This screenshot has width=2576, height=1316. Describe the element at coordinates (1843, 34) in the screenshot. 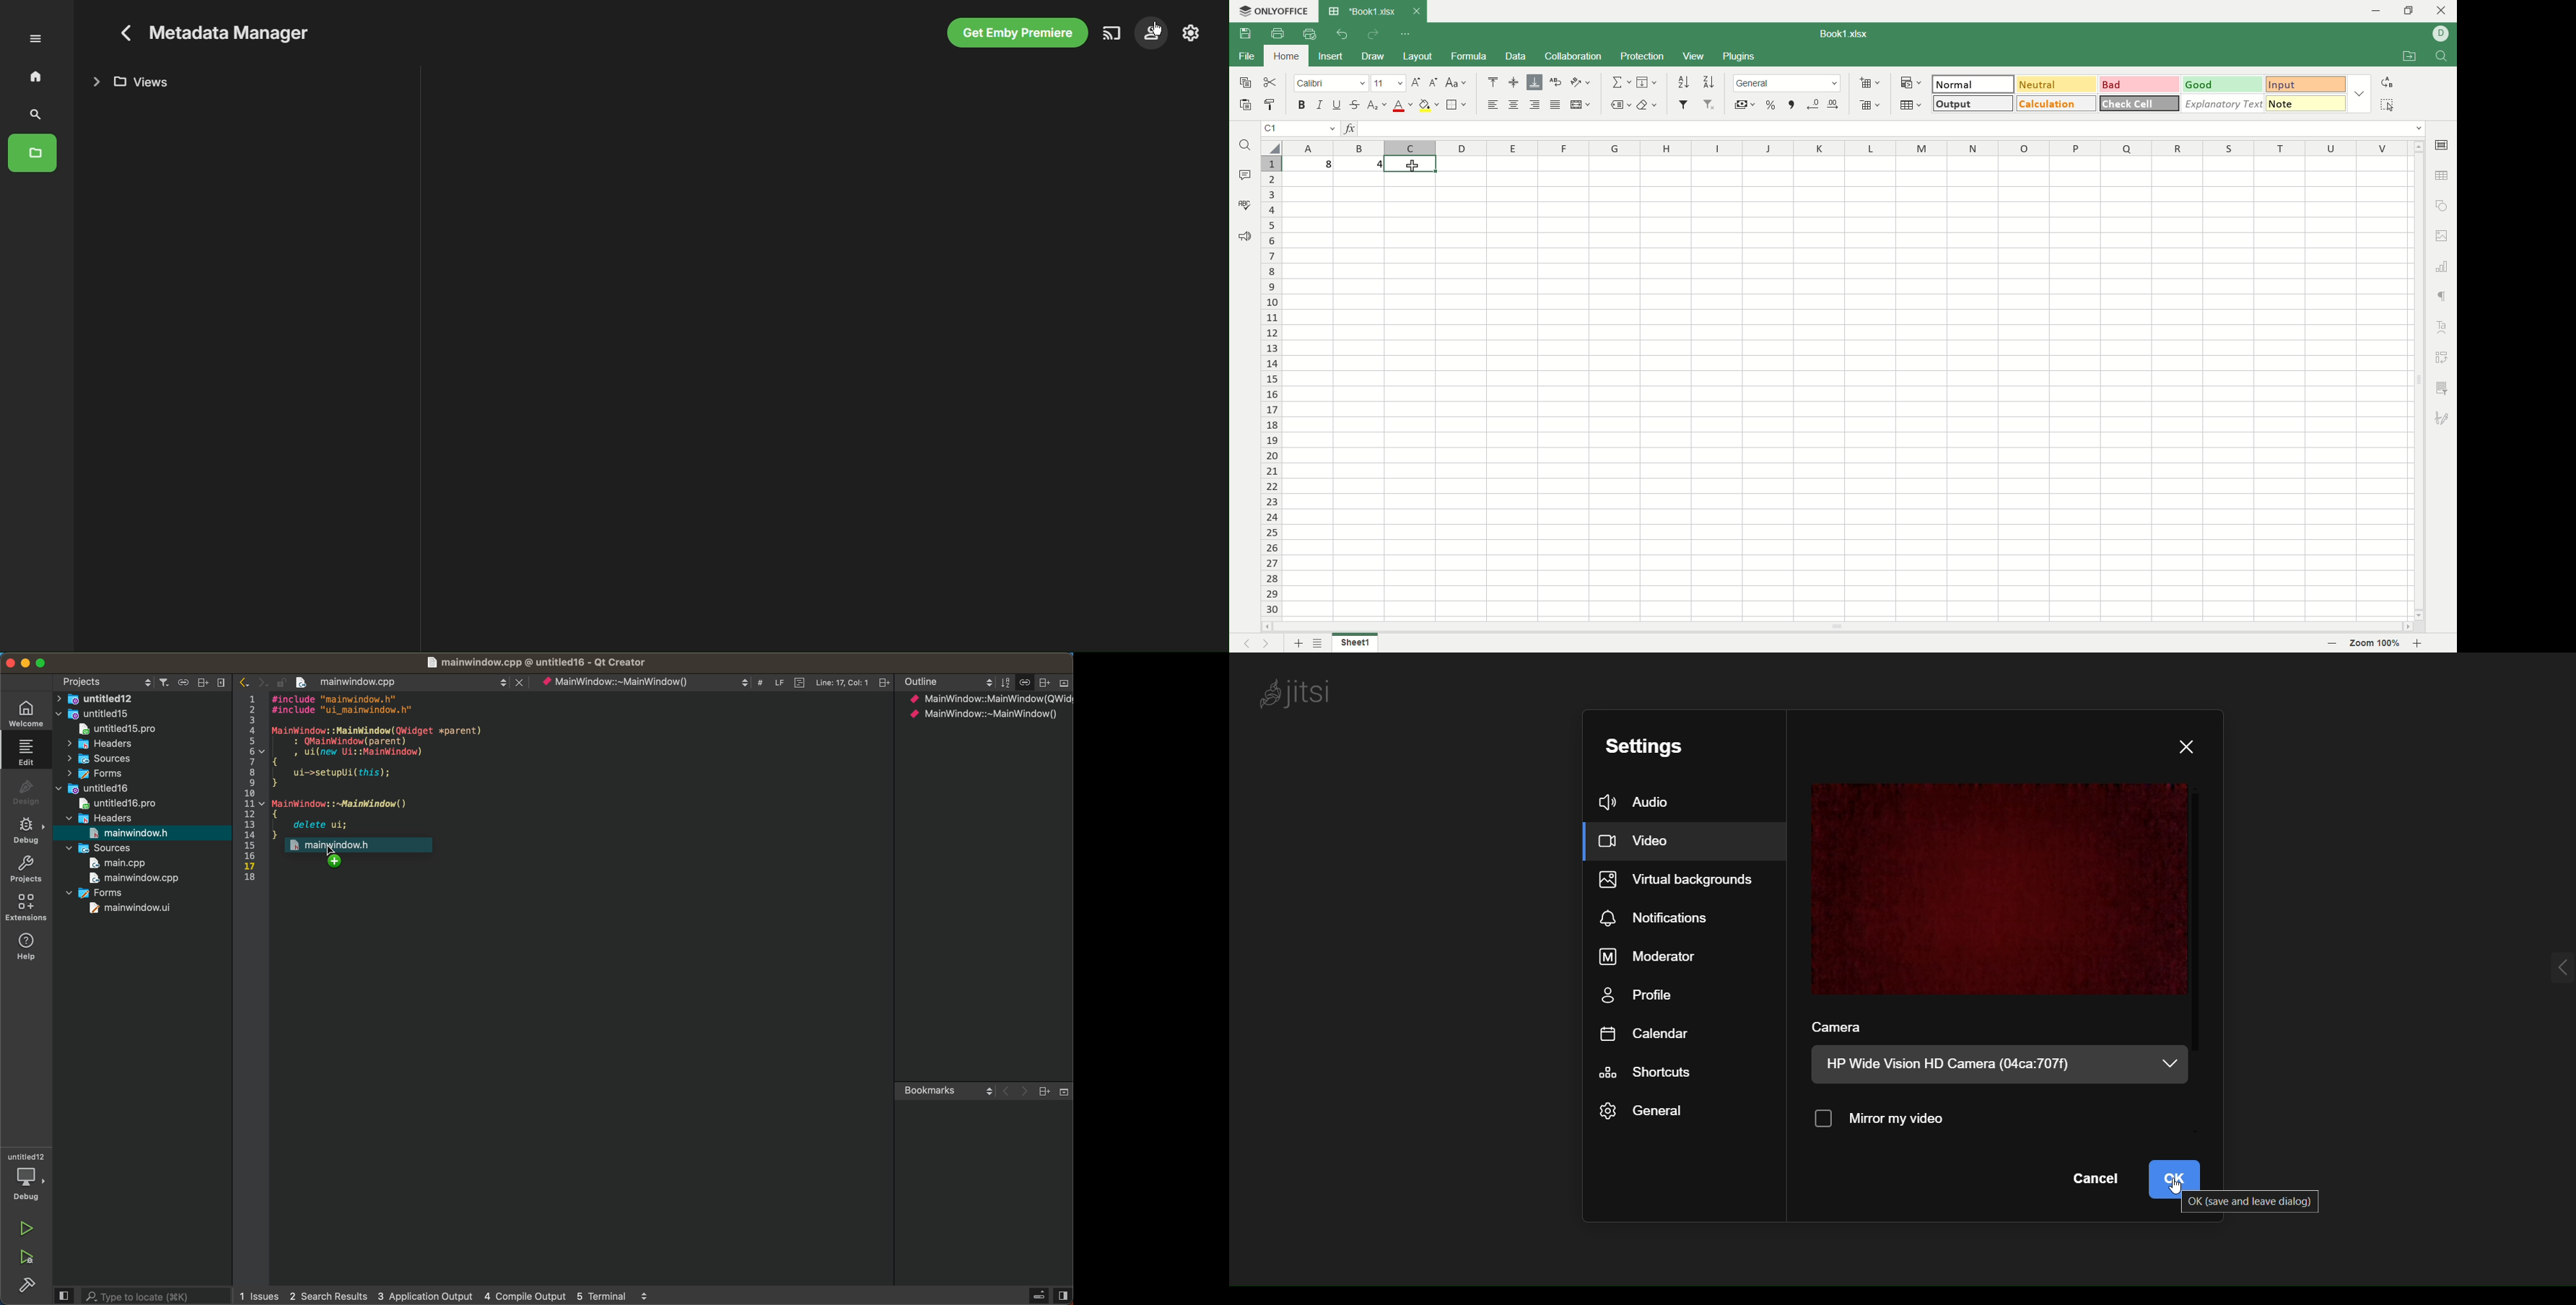

I see `Book 1.xlsx` at that location.